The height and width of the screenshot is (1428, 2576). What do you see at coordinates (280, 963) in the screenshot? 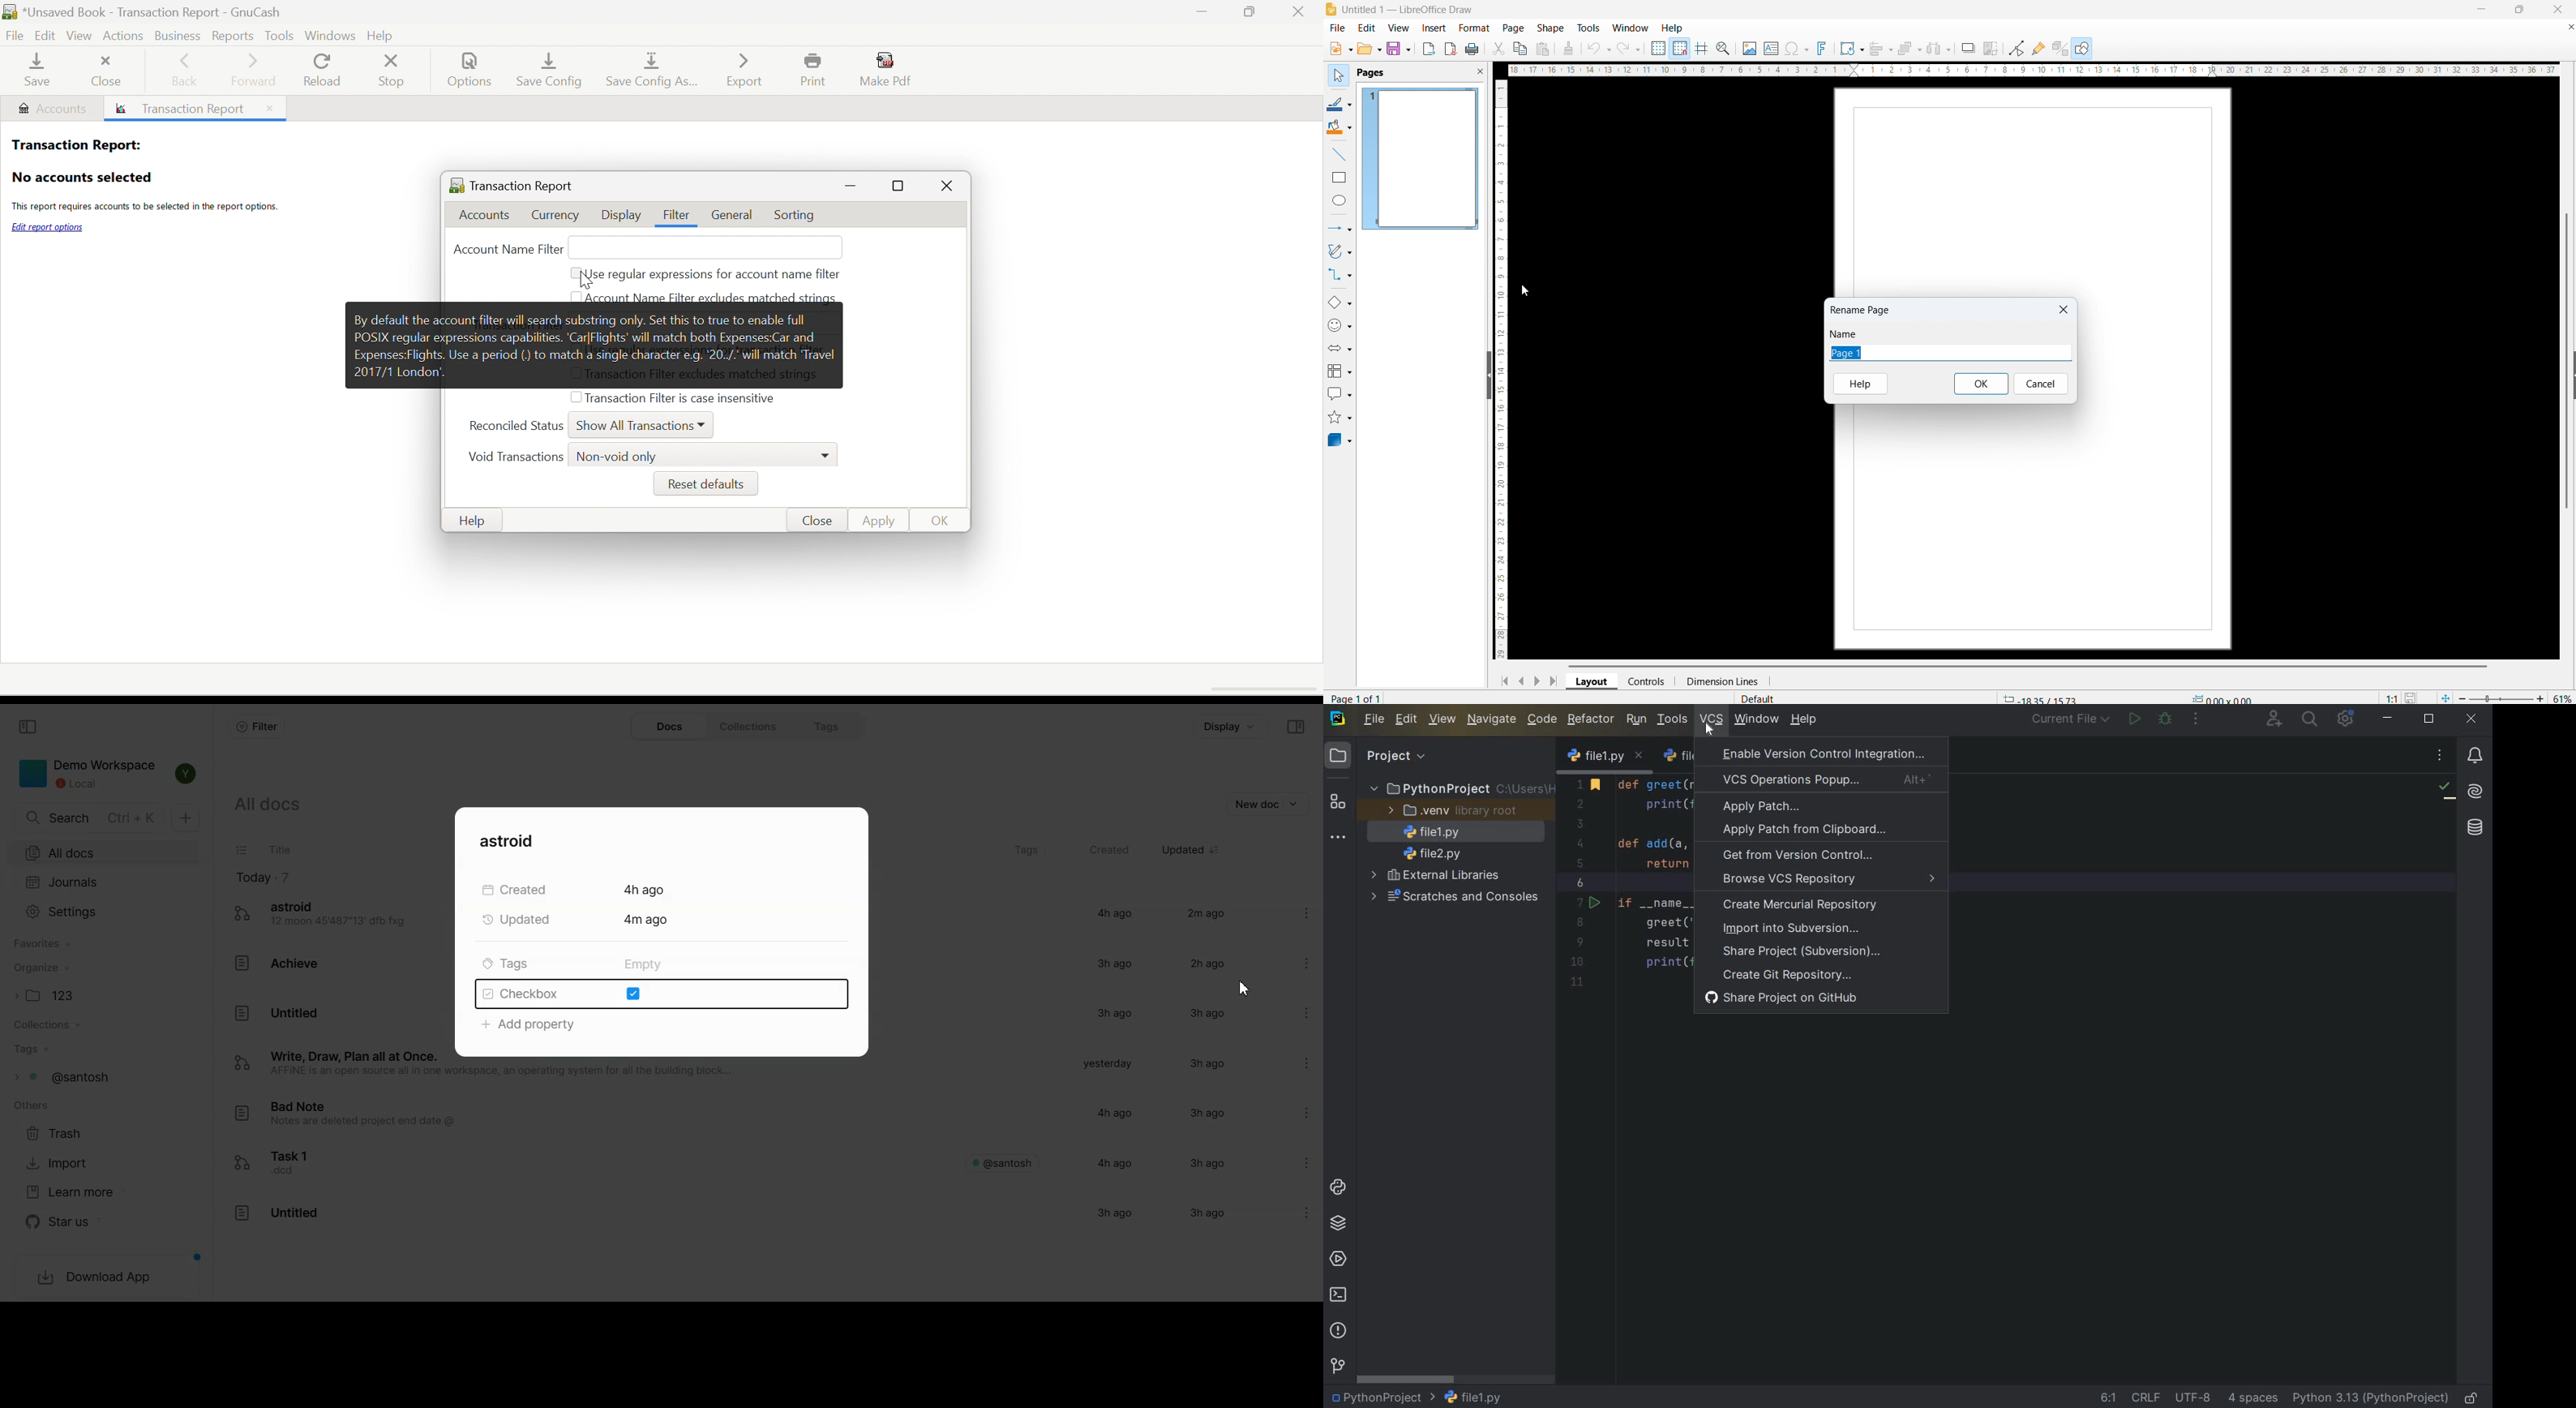
I see `Achieve` at bounding box center [280, 963].